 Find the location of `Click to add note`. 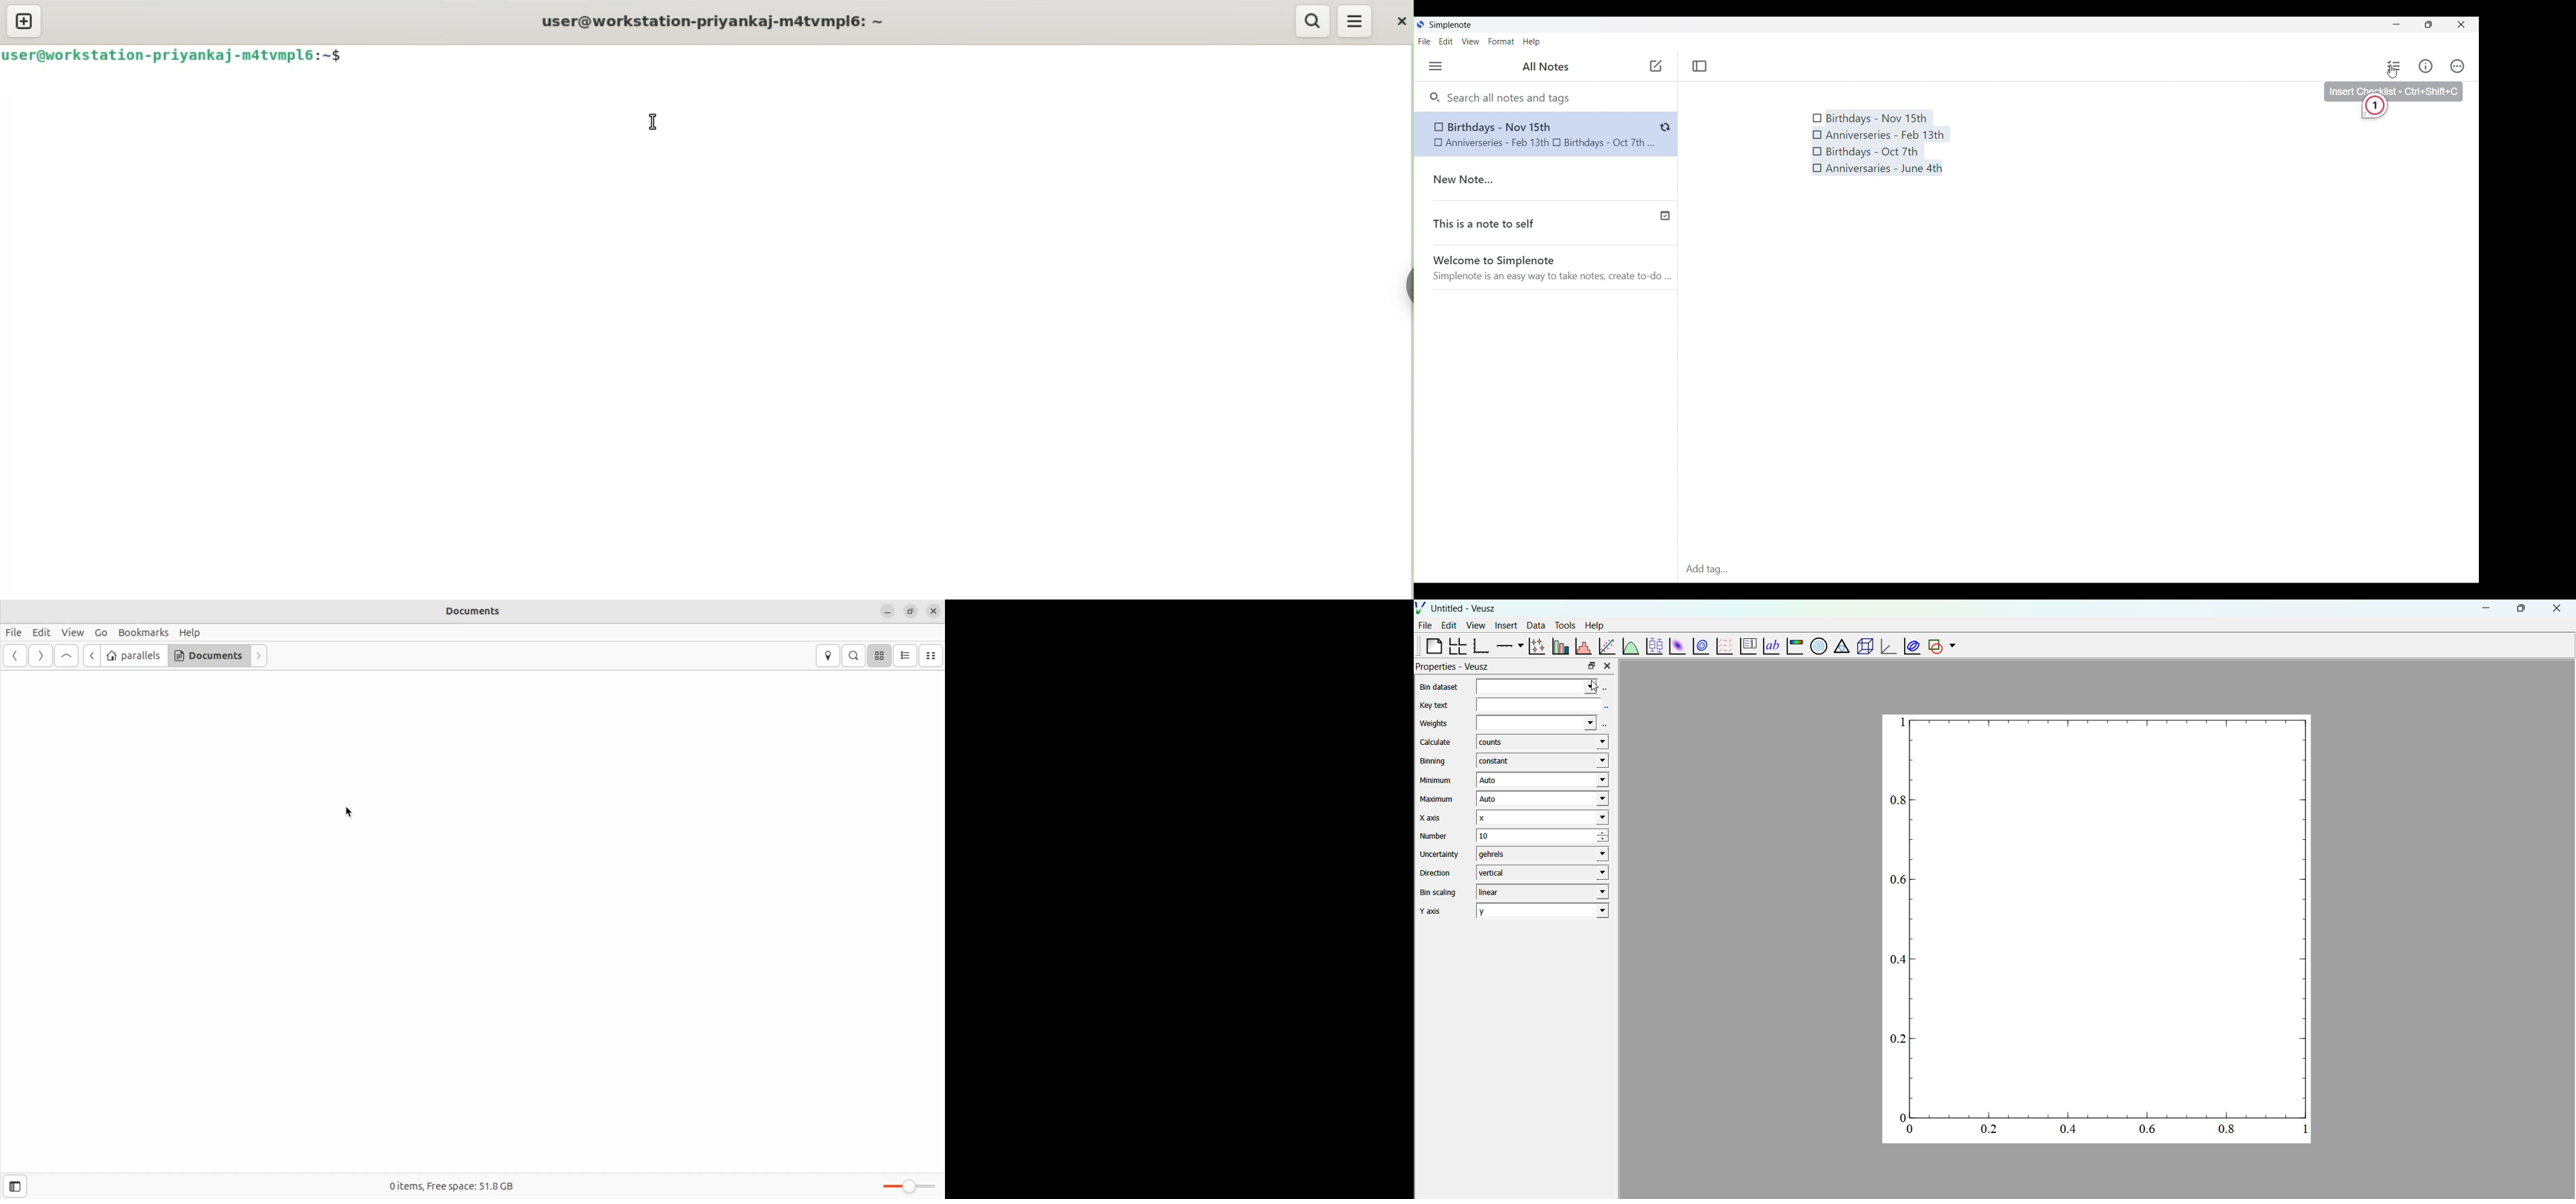

Click to add note is located at coordinates (1656, 66).